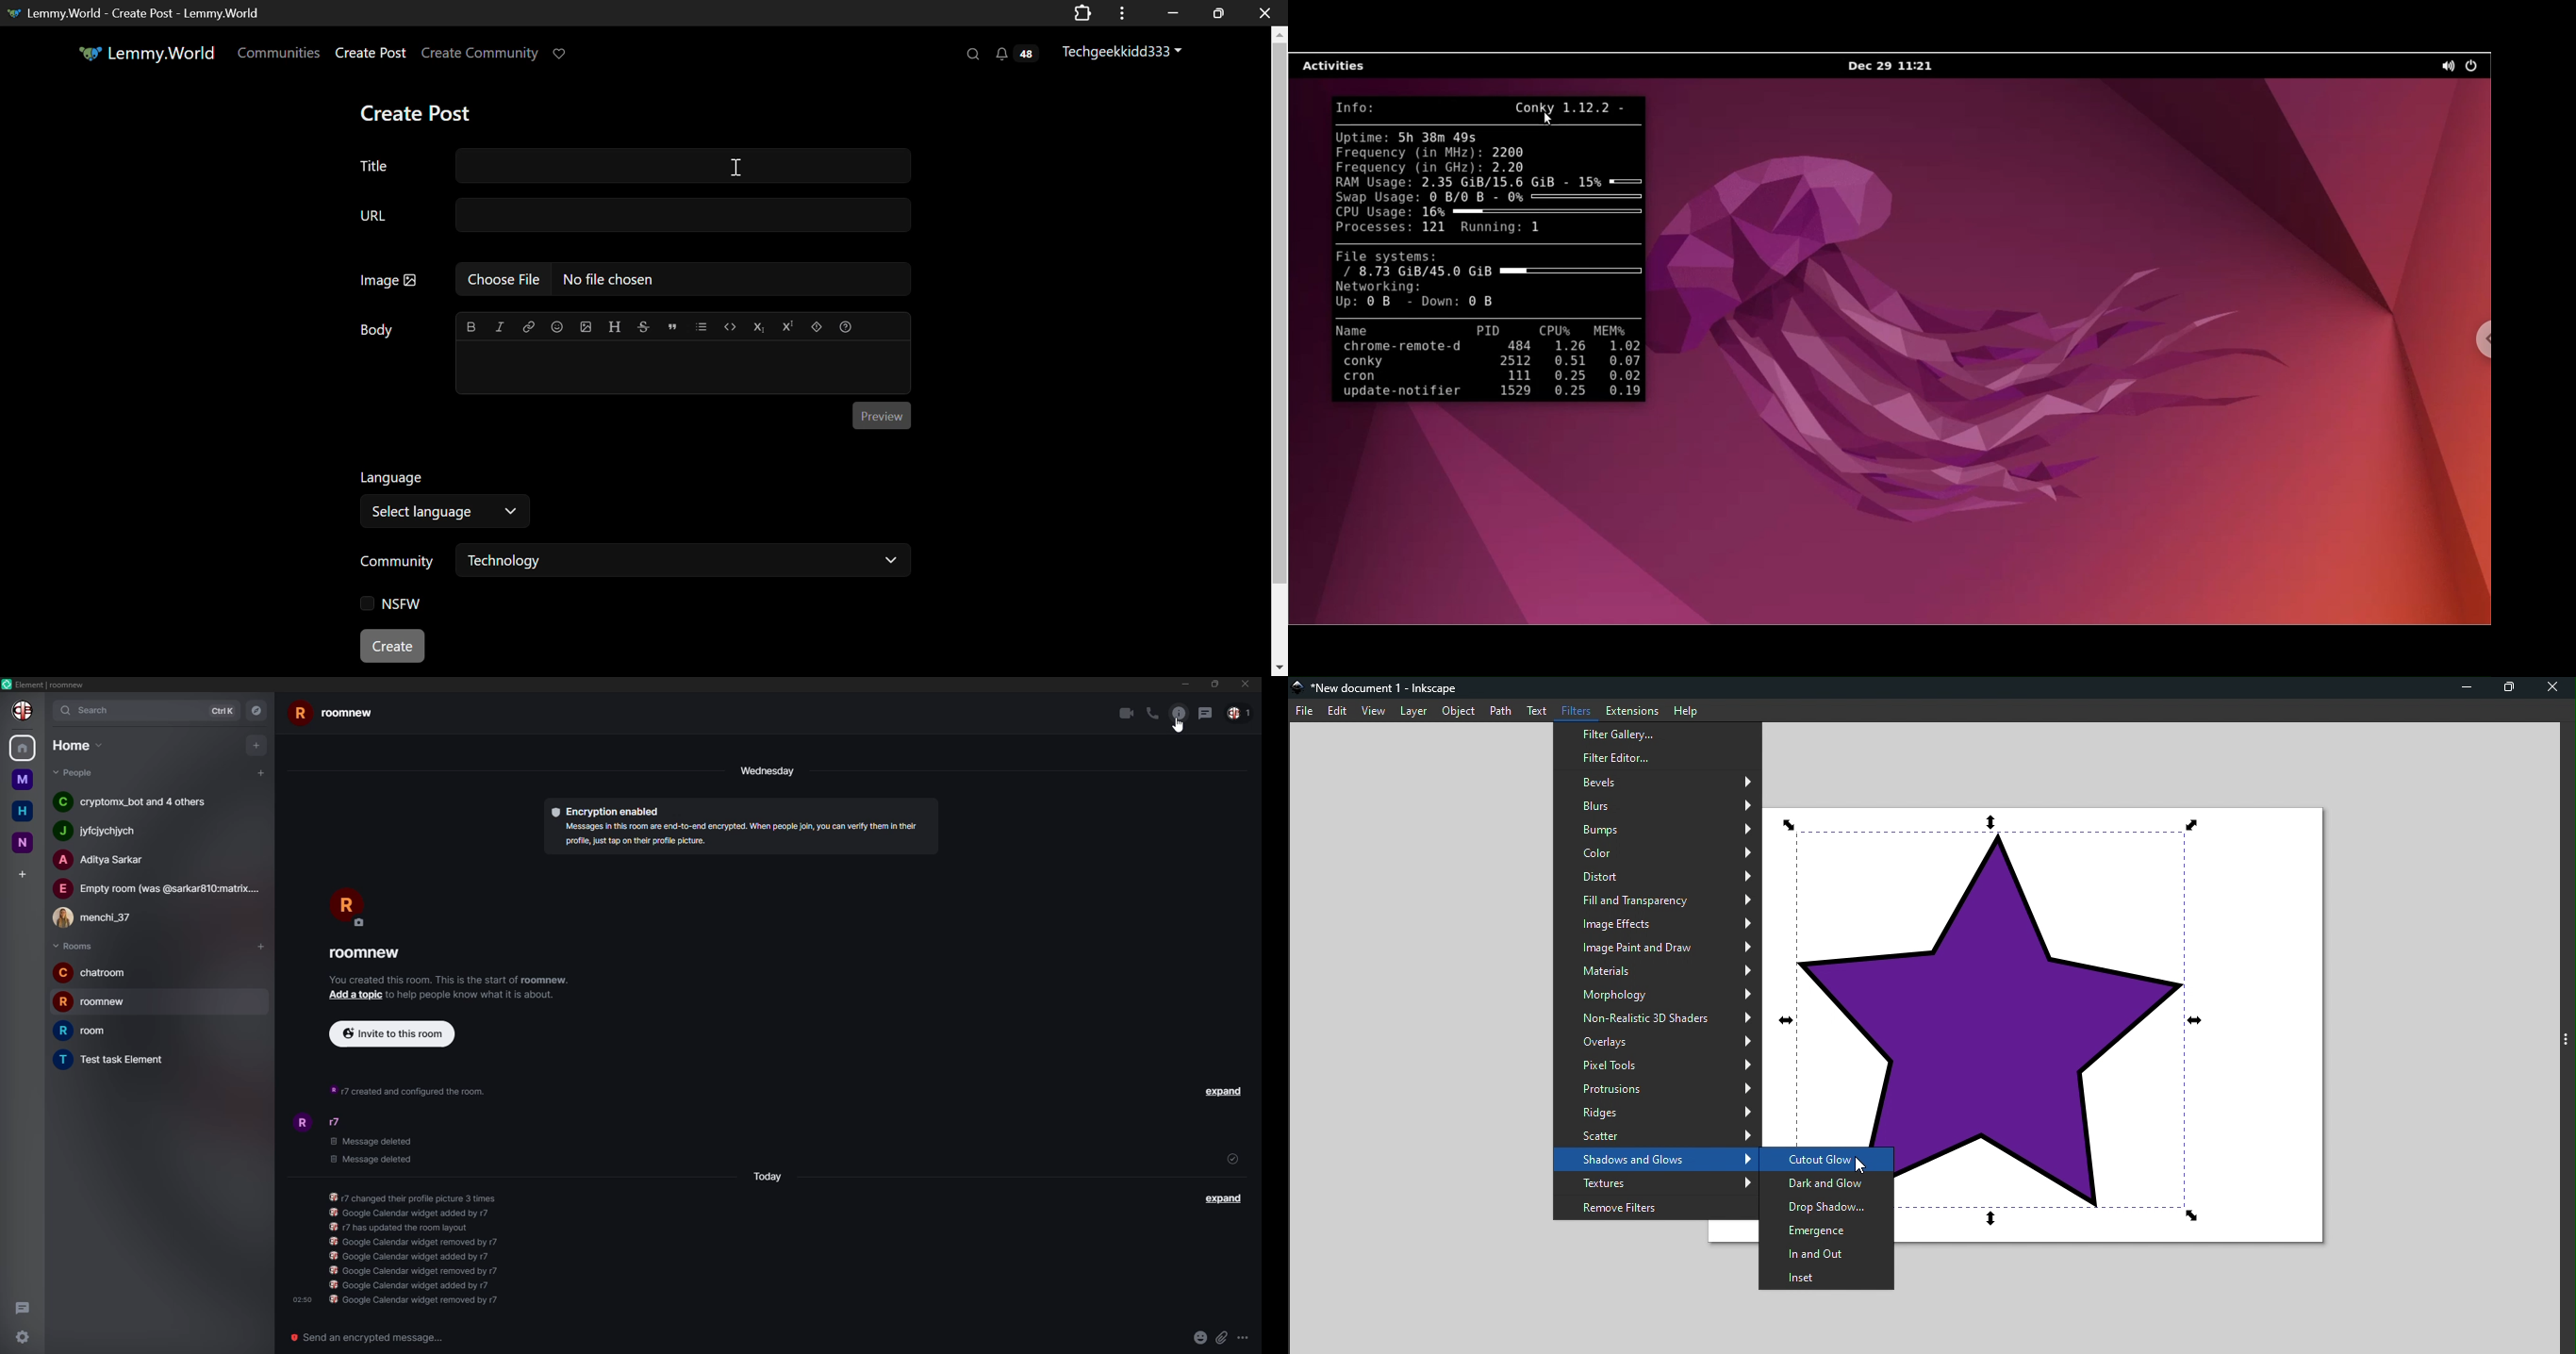 This screenshot has width=2576, height=1372. What do you see at coordinates (2556, 687) in the screenshot?
I see `Close` at bounding box center [2556, 687].